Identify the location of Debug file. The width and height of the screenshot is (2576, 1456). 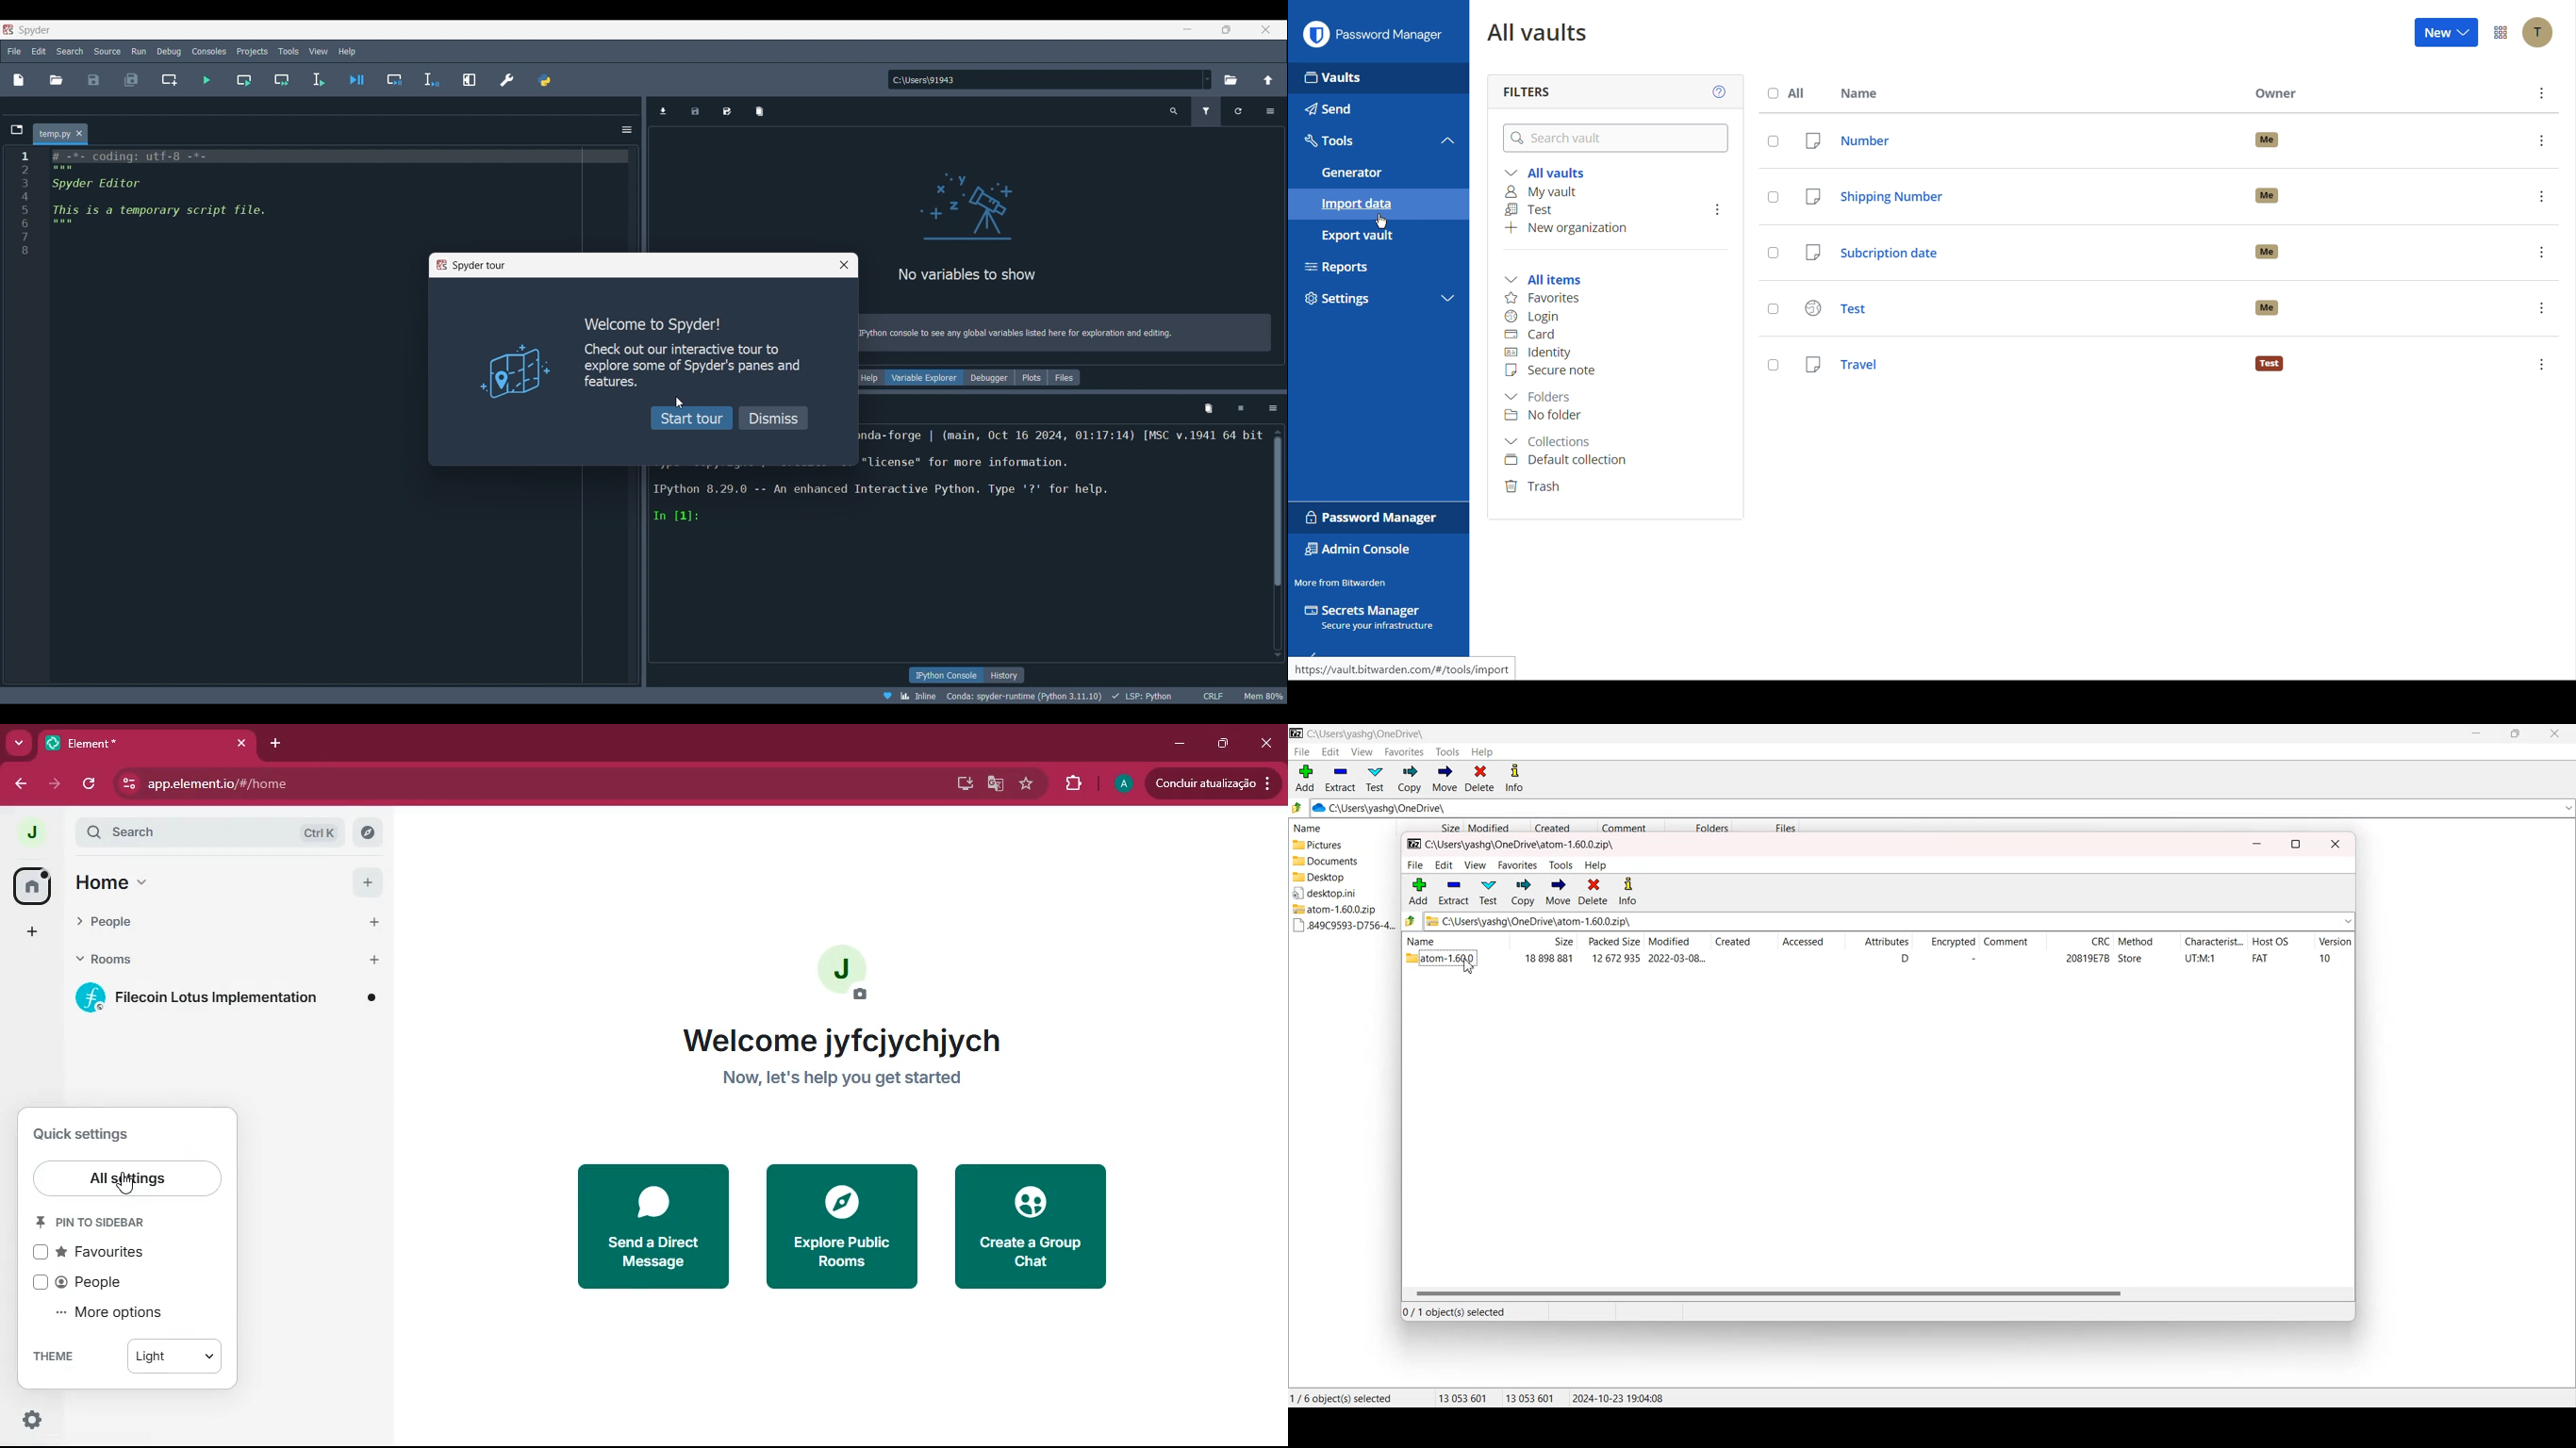
(356, 80).